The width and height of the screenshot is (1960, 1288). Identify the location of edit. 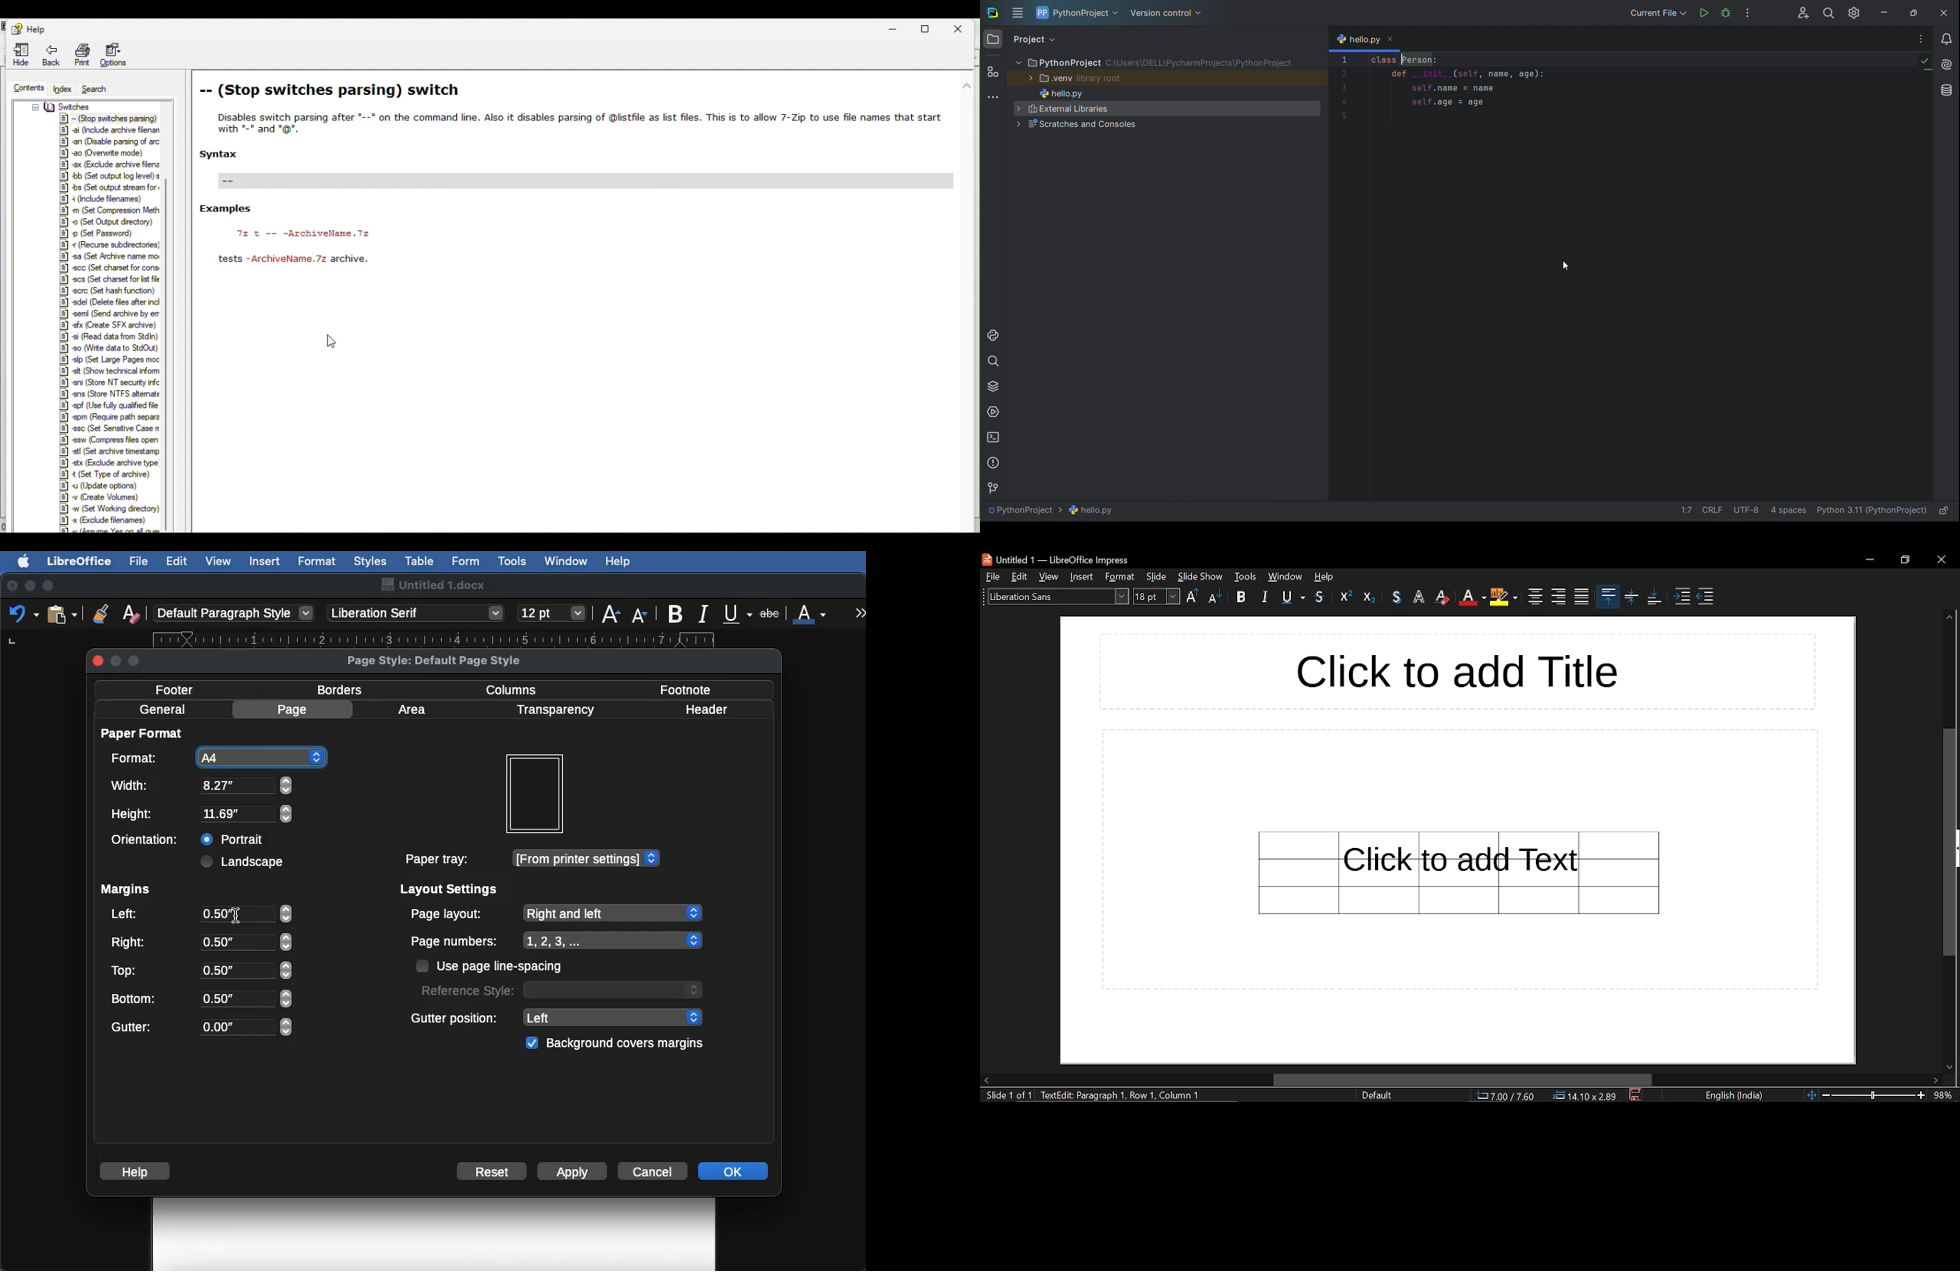
(1020, 576).